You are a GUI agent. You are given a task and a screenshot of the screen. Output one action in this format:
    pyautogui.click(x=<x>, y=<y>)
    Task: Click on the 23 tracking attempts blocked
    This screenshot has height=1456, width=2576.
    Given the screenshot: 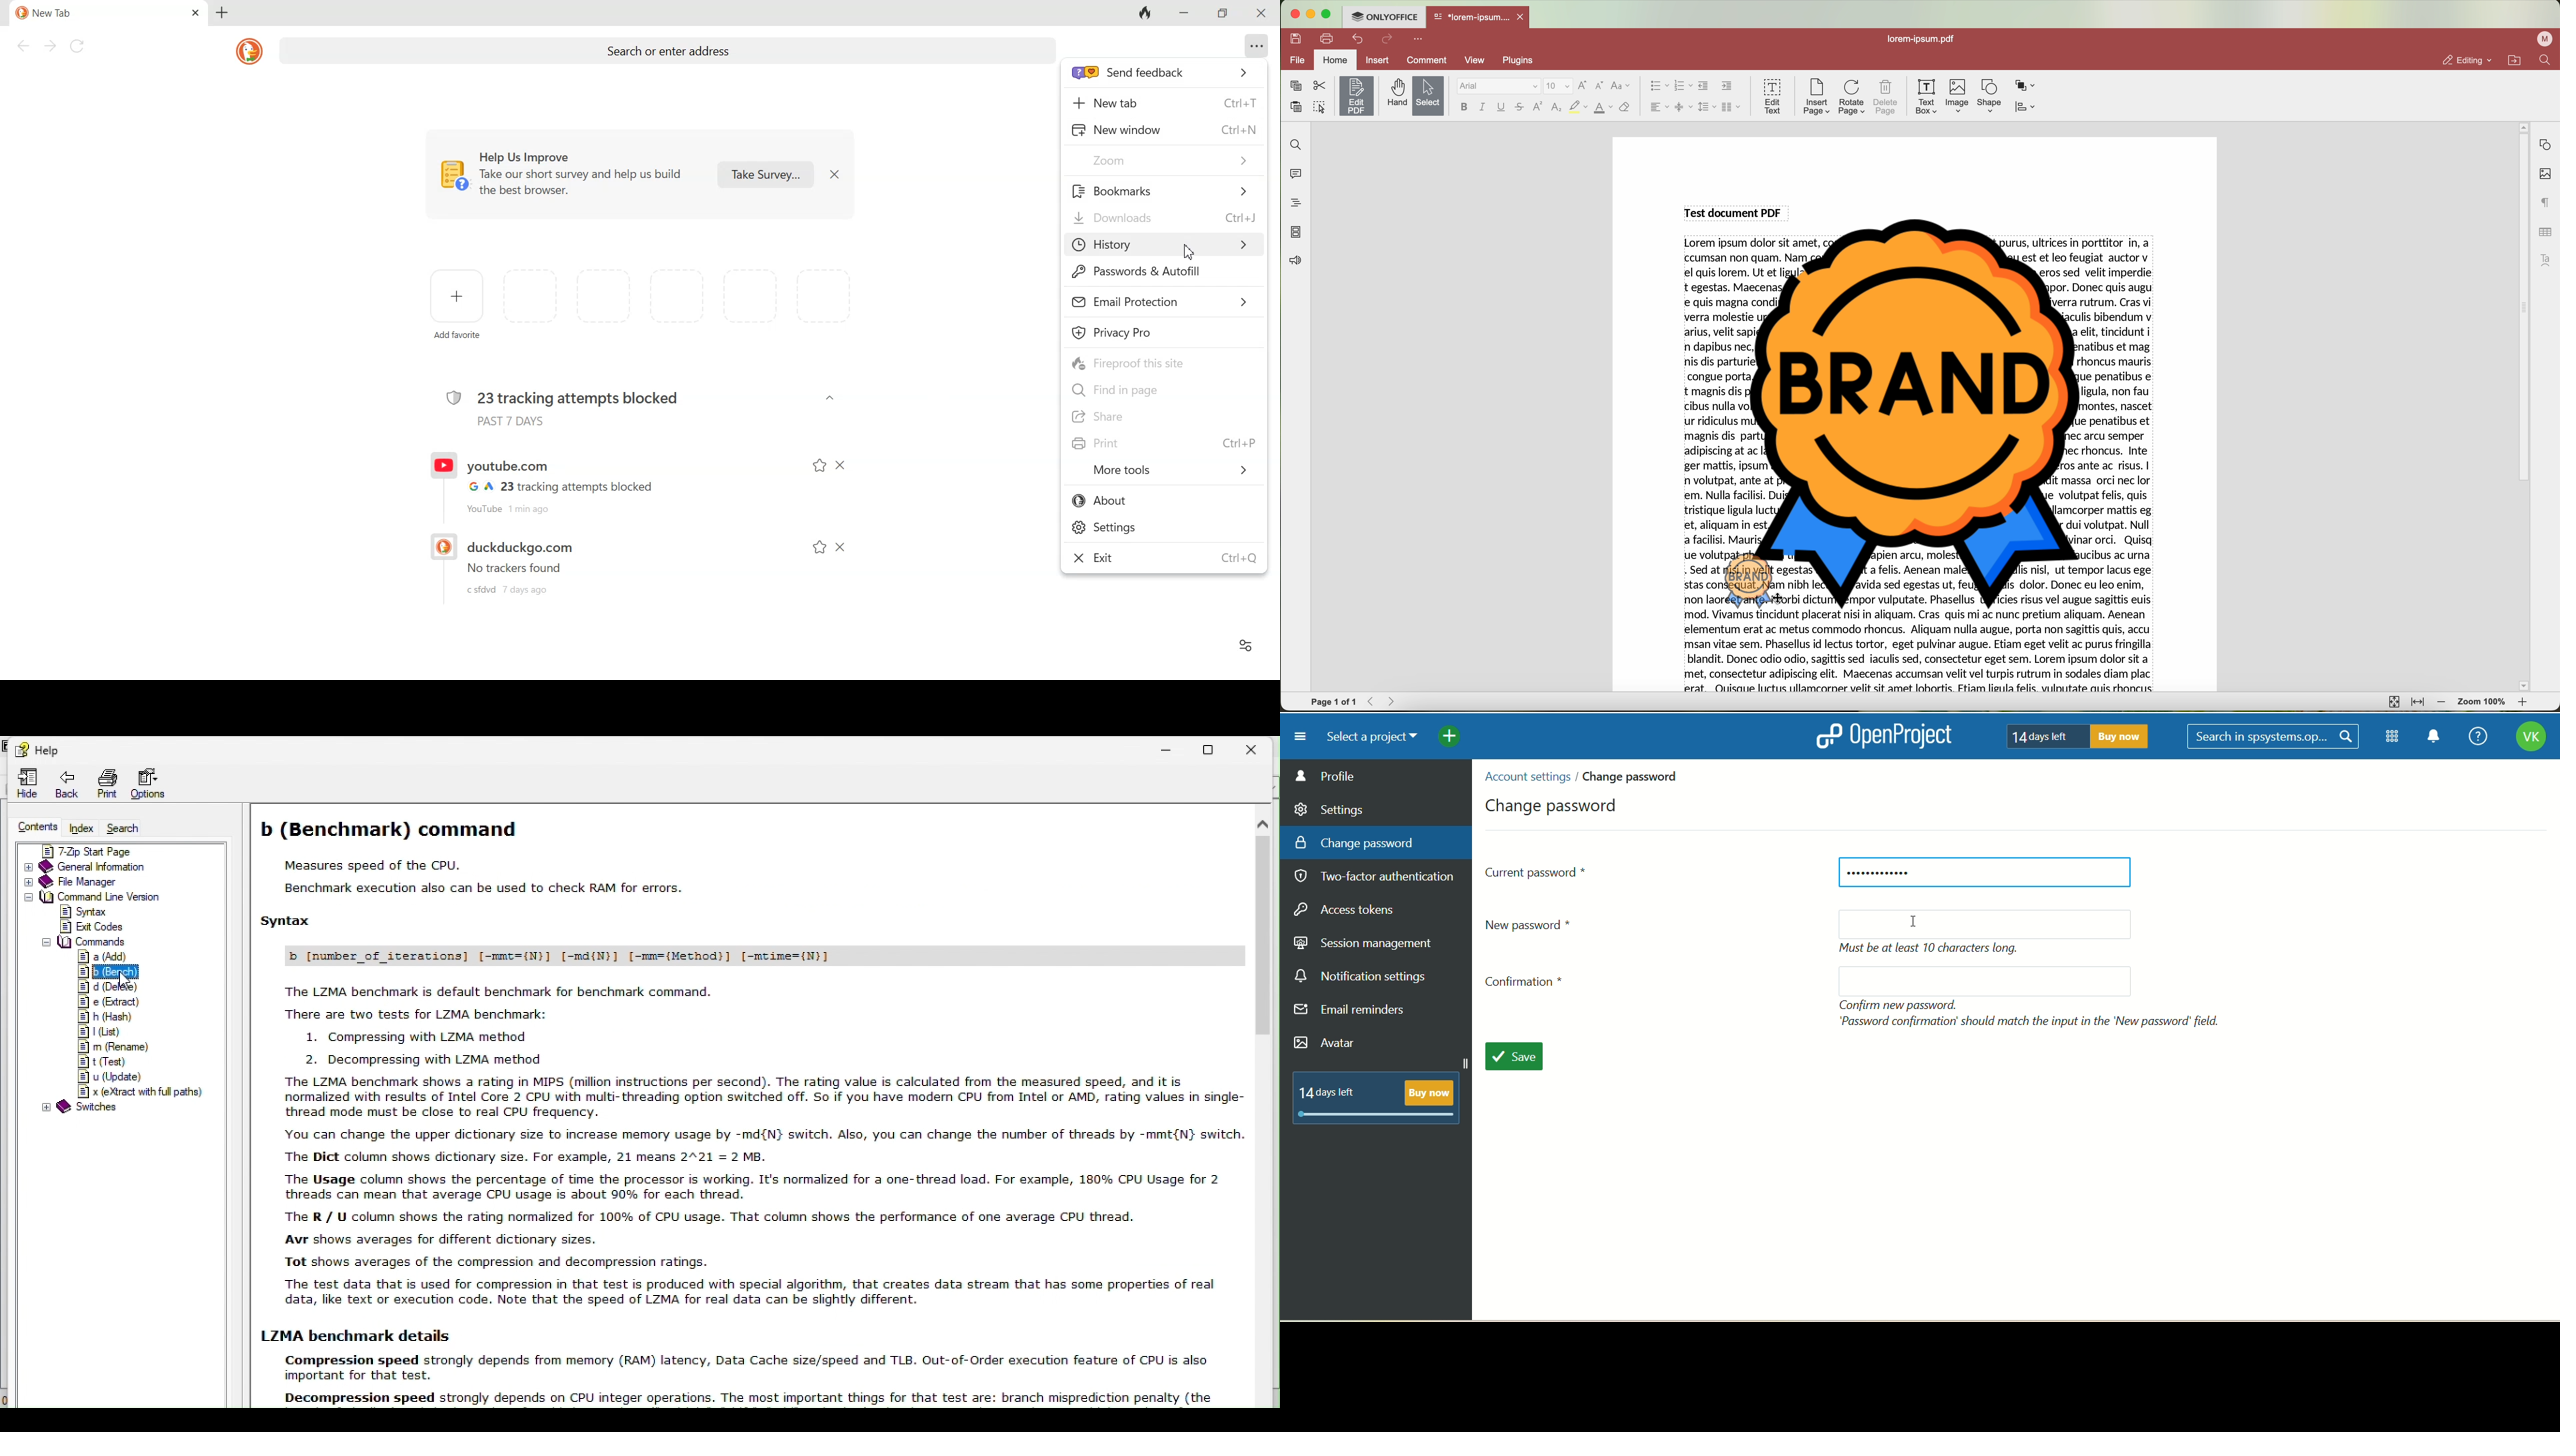 What is the action you would take?
    pyautogui.click(x=563, y=405)
    